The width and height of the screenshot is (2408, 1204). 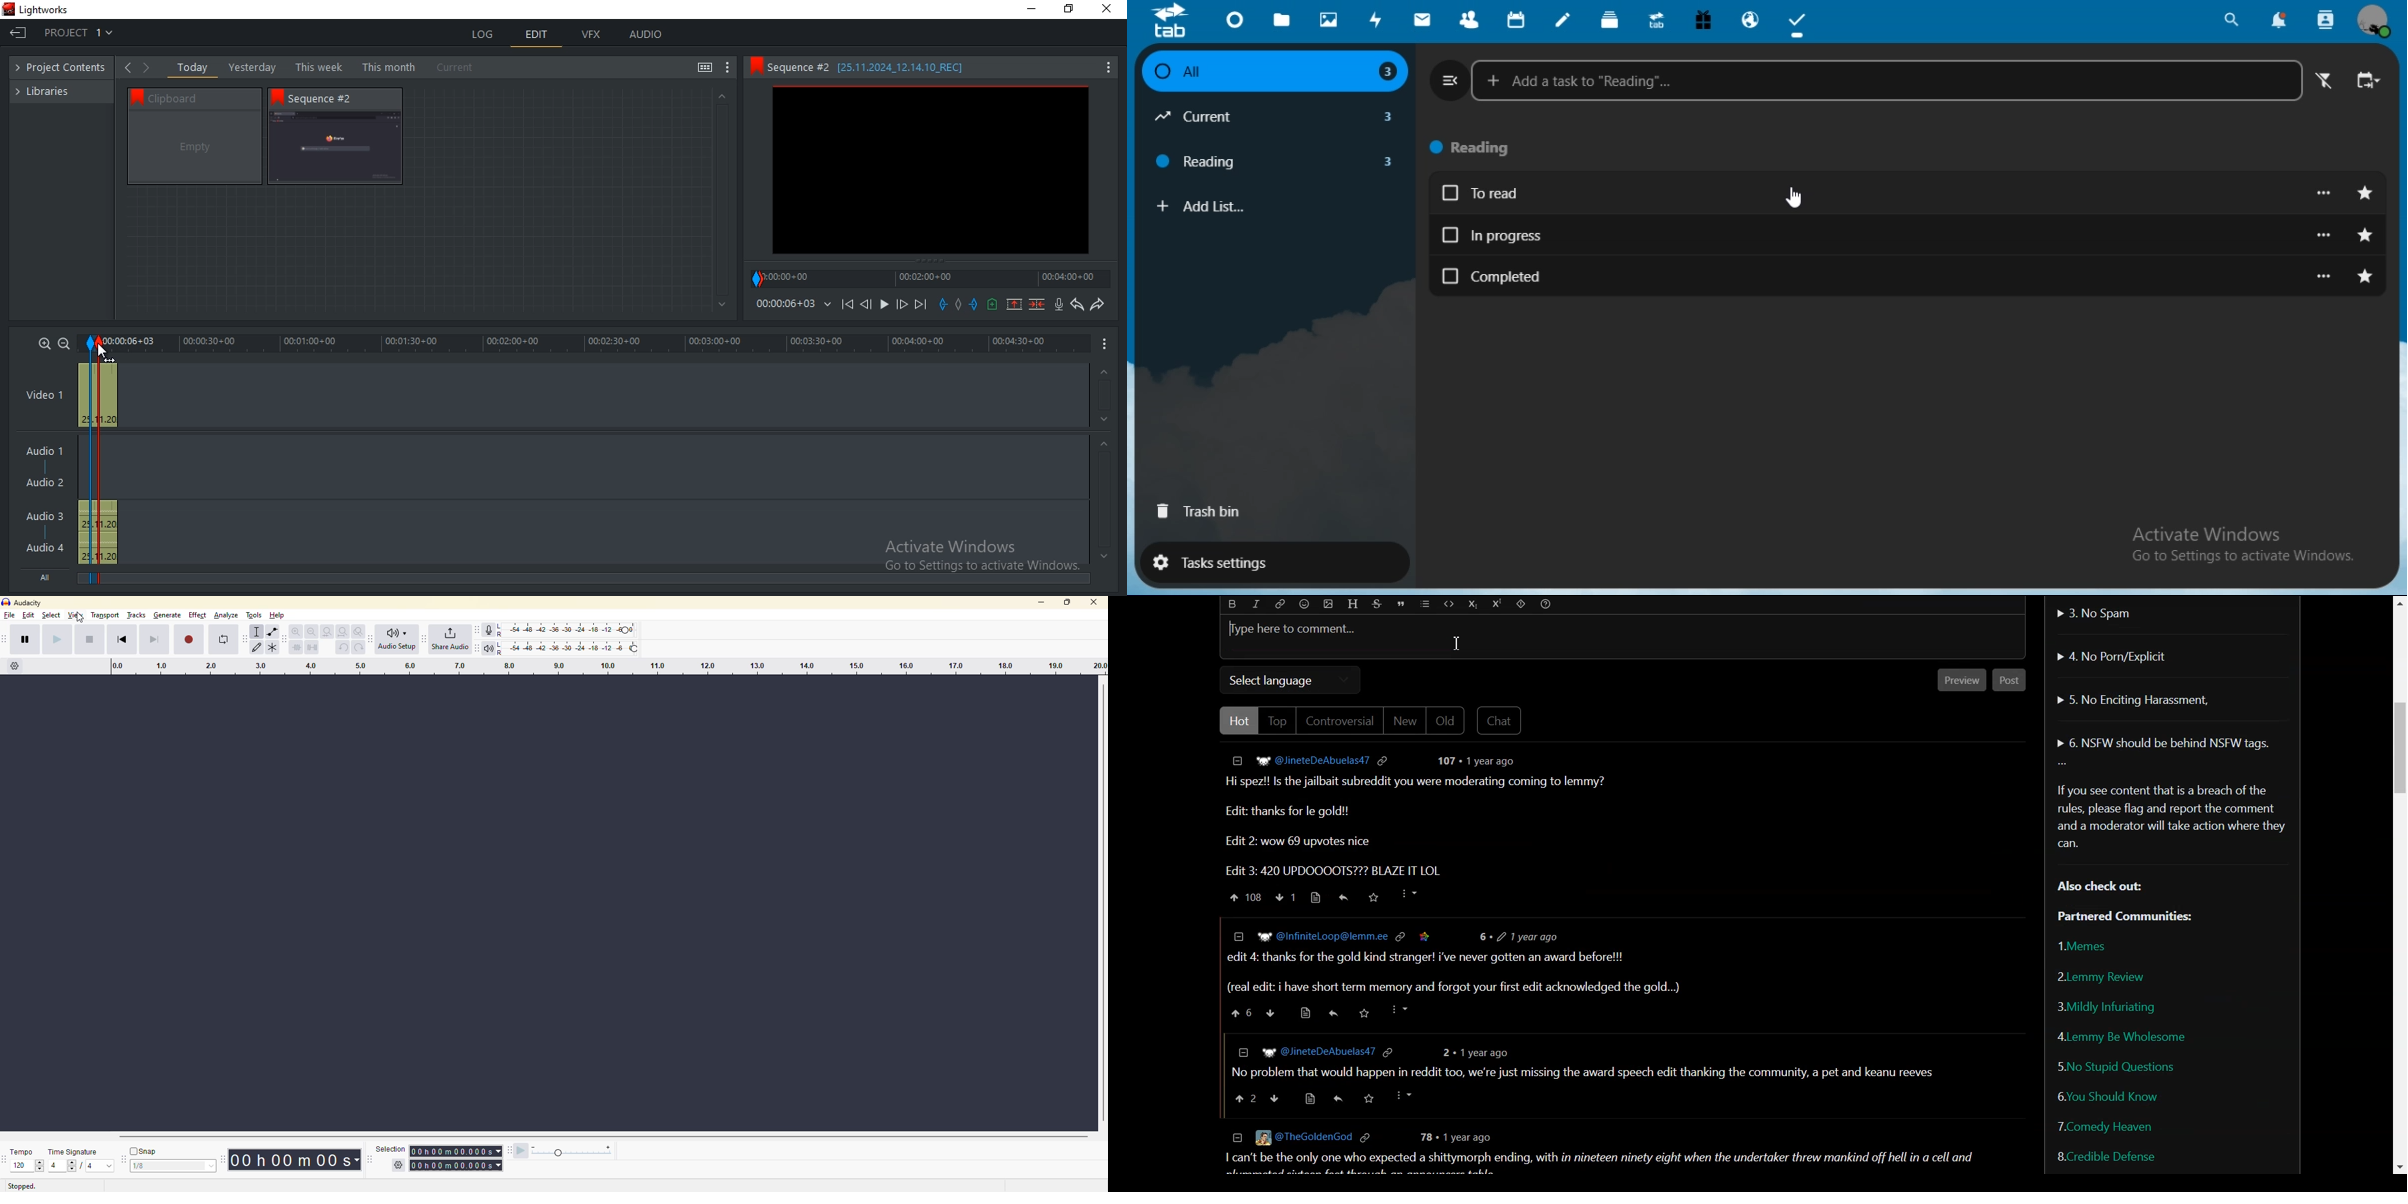 What do you see at coordinates (537, 36) in the screenshot?
I see `edit` at bounding box center [537, 36].